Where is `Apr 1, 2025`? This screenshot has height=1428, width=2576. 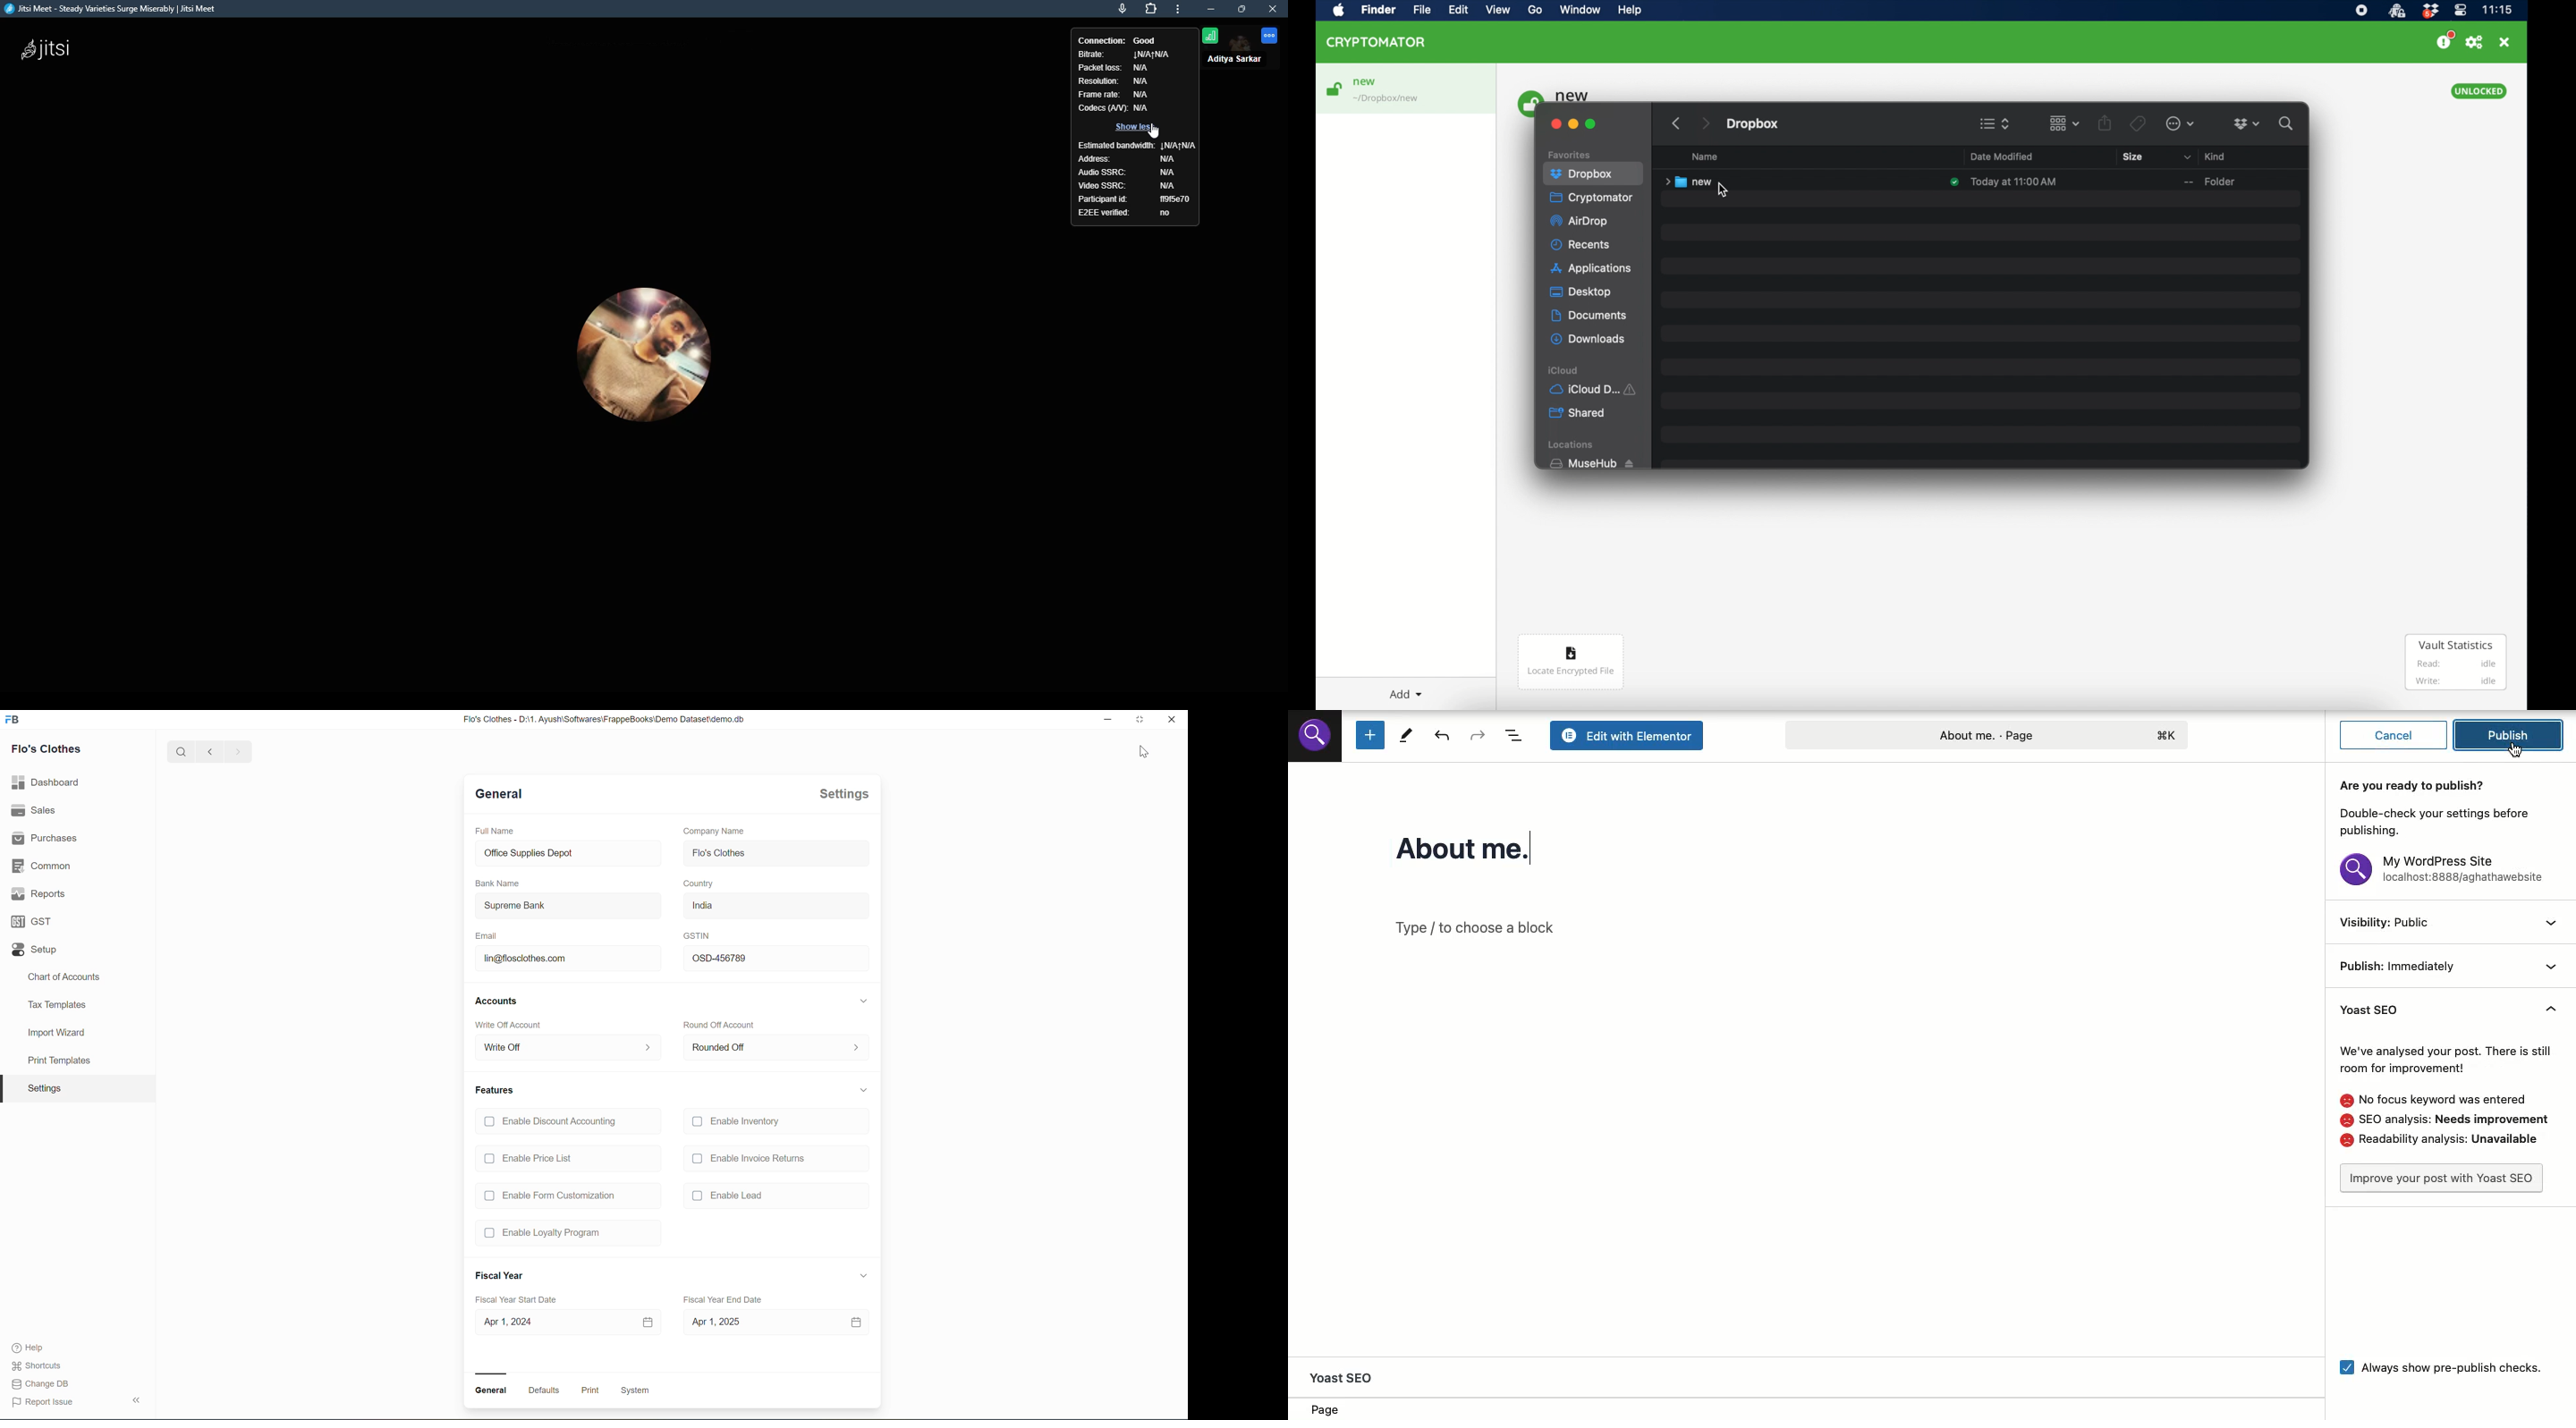
Apr 1, 2025 is located at coordinates (752, 1322).